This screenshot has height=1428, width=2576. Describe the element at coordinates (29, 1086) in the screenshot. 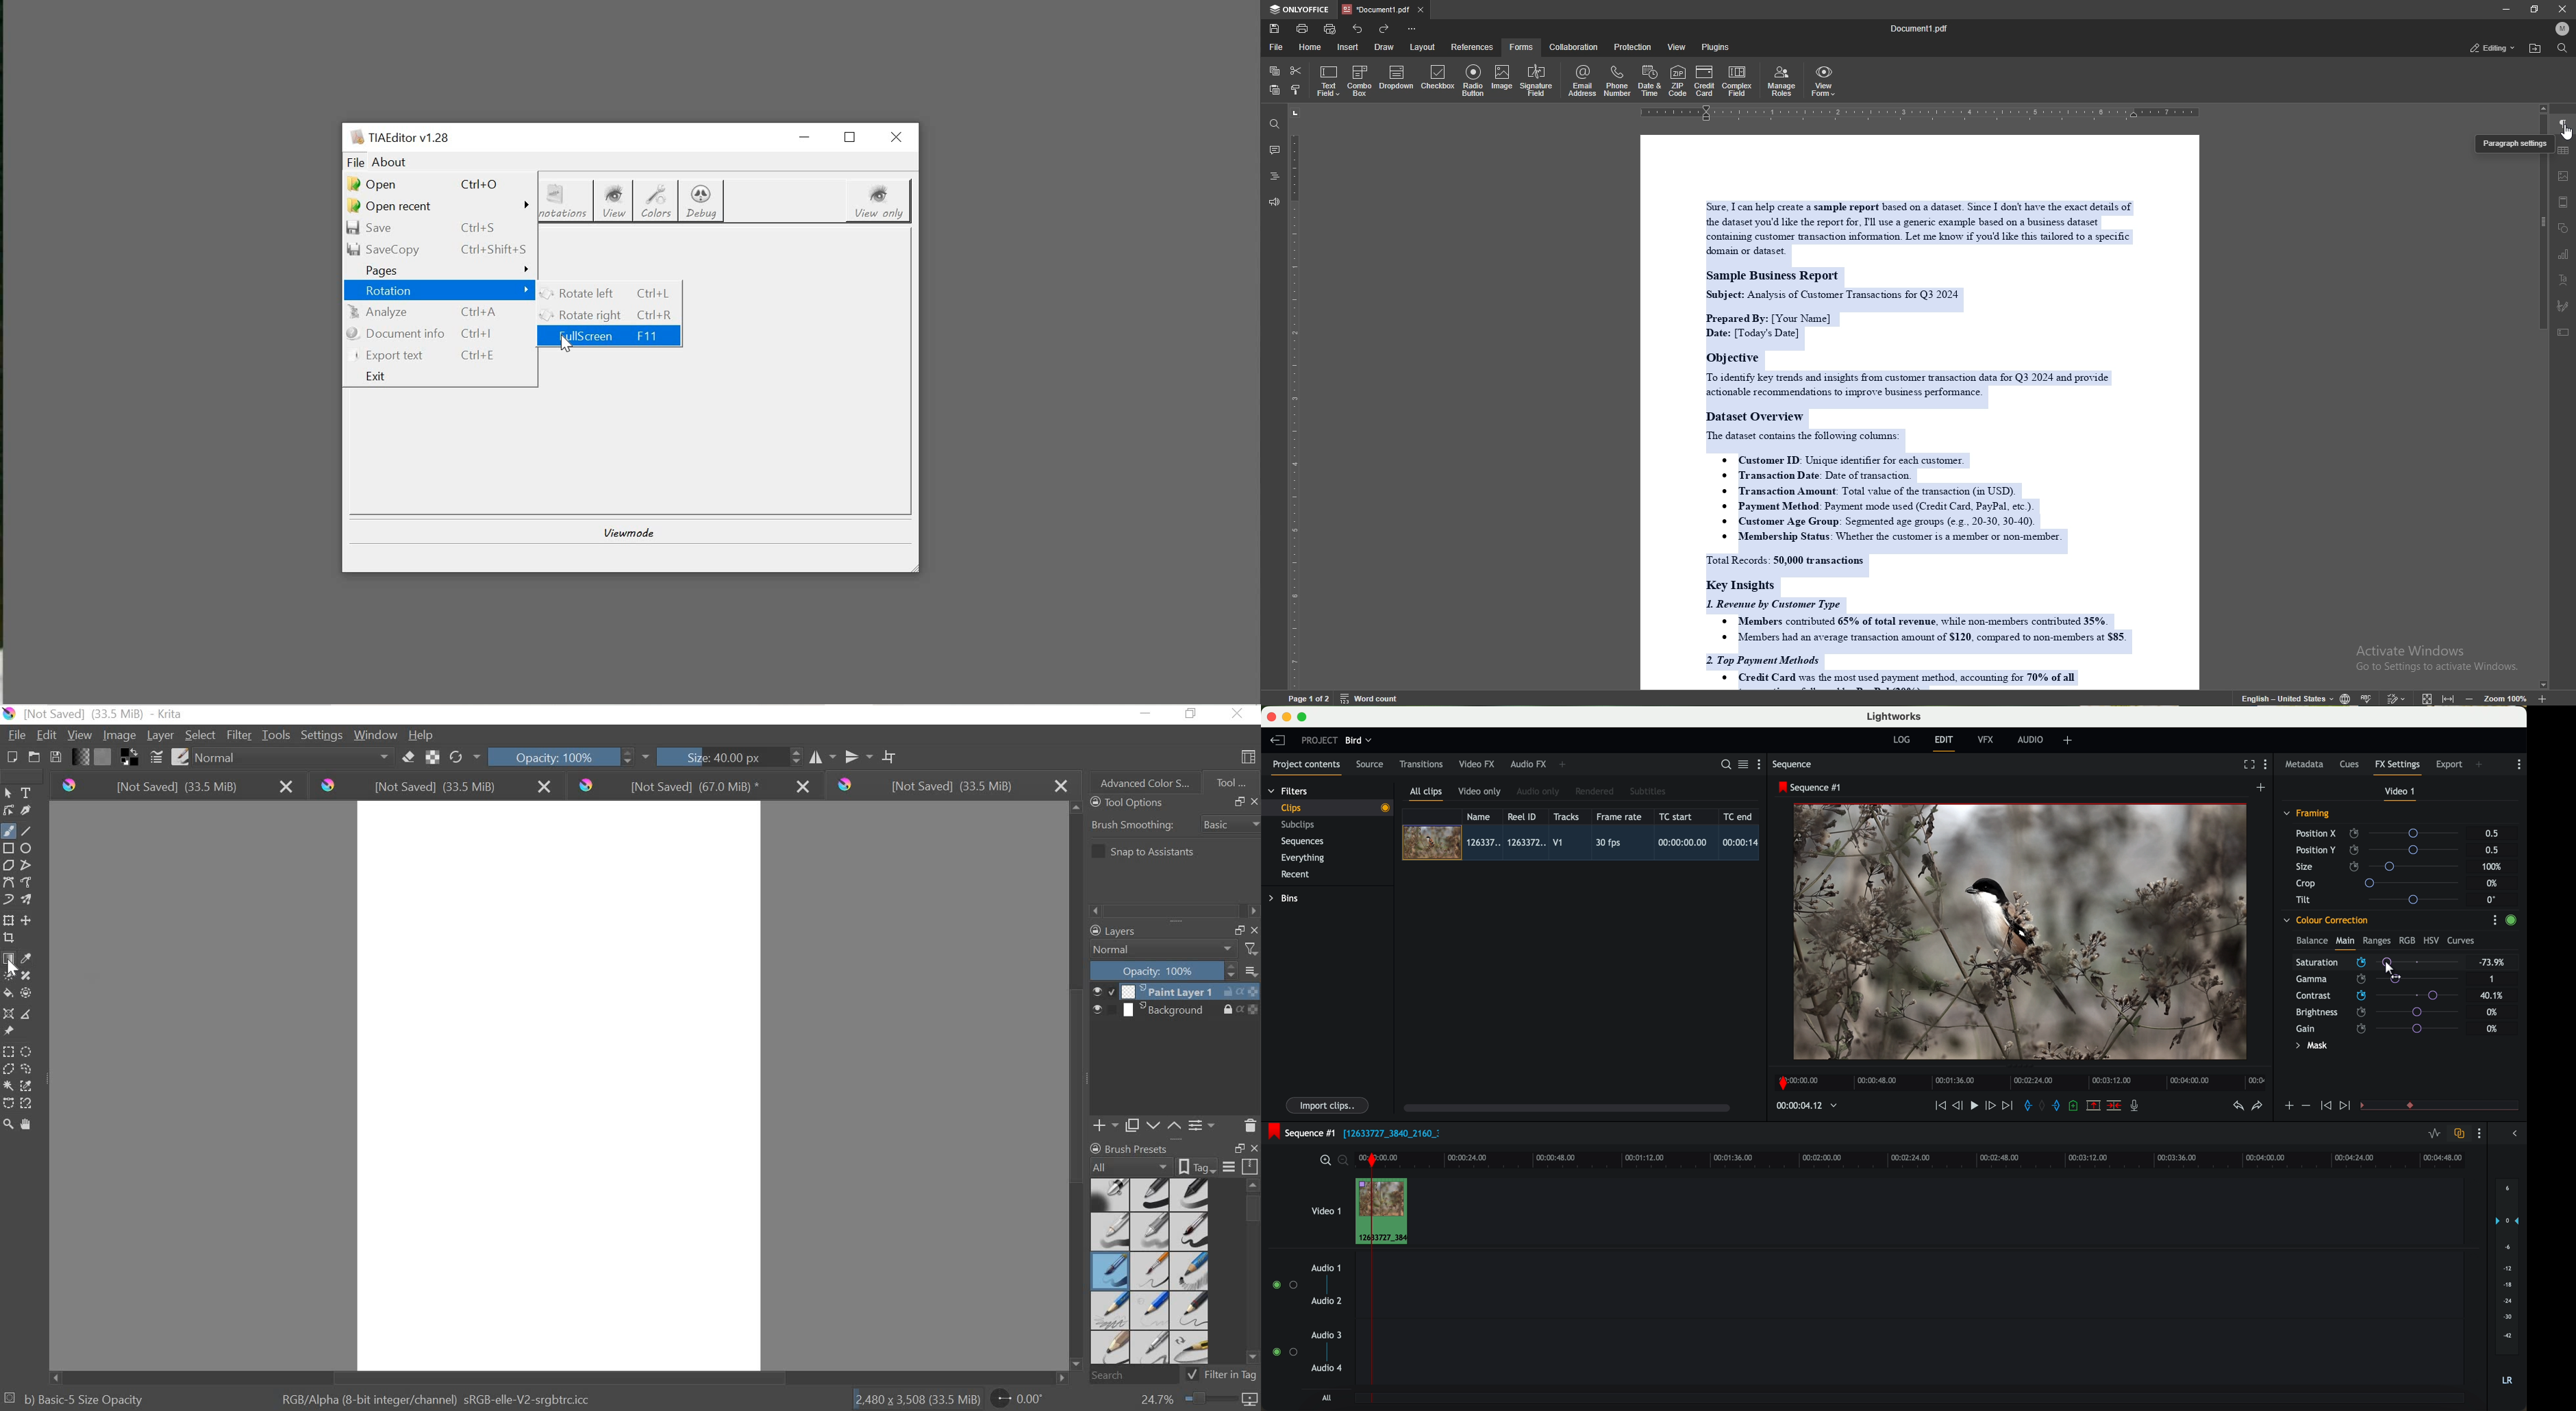

I see `similar color selection` at that location.